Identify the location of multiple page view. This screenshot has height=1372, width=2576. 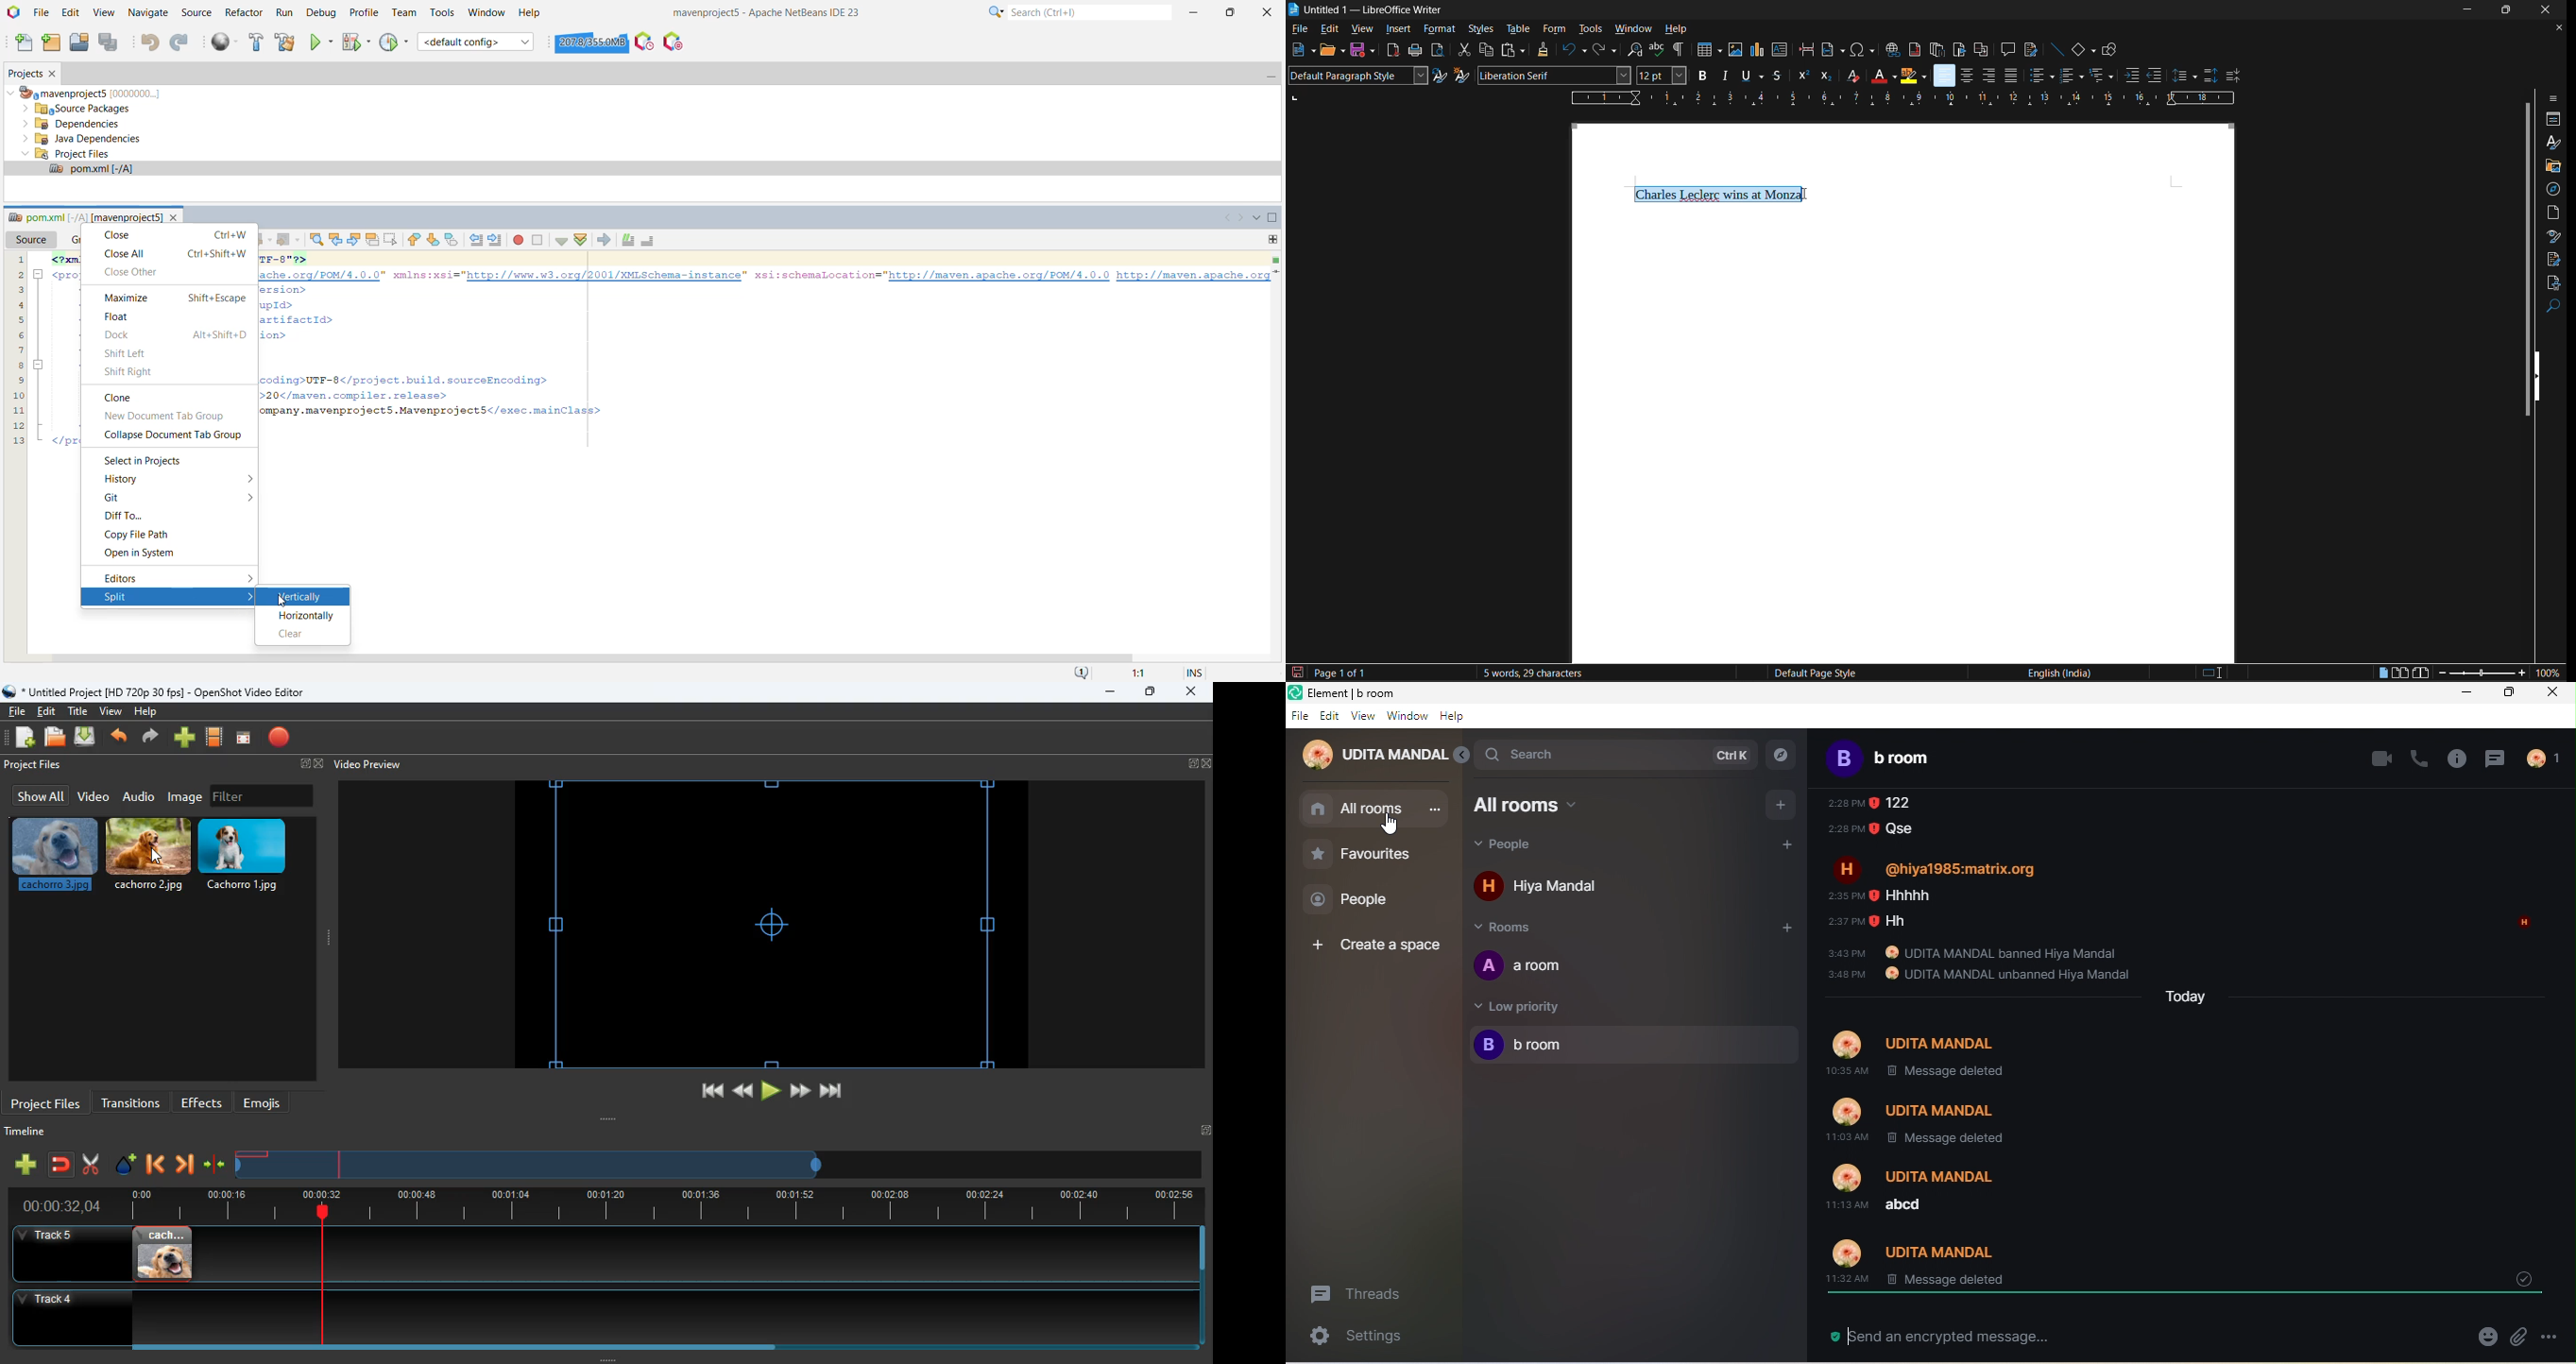
(2400, 672).